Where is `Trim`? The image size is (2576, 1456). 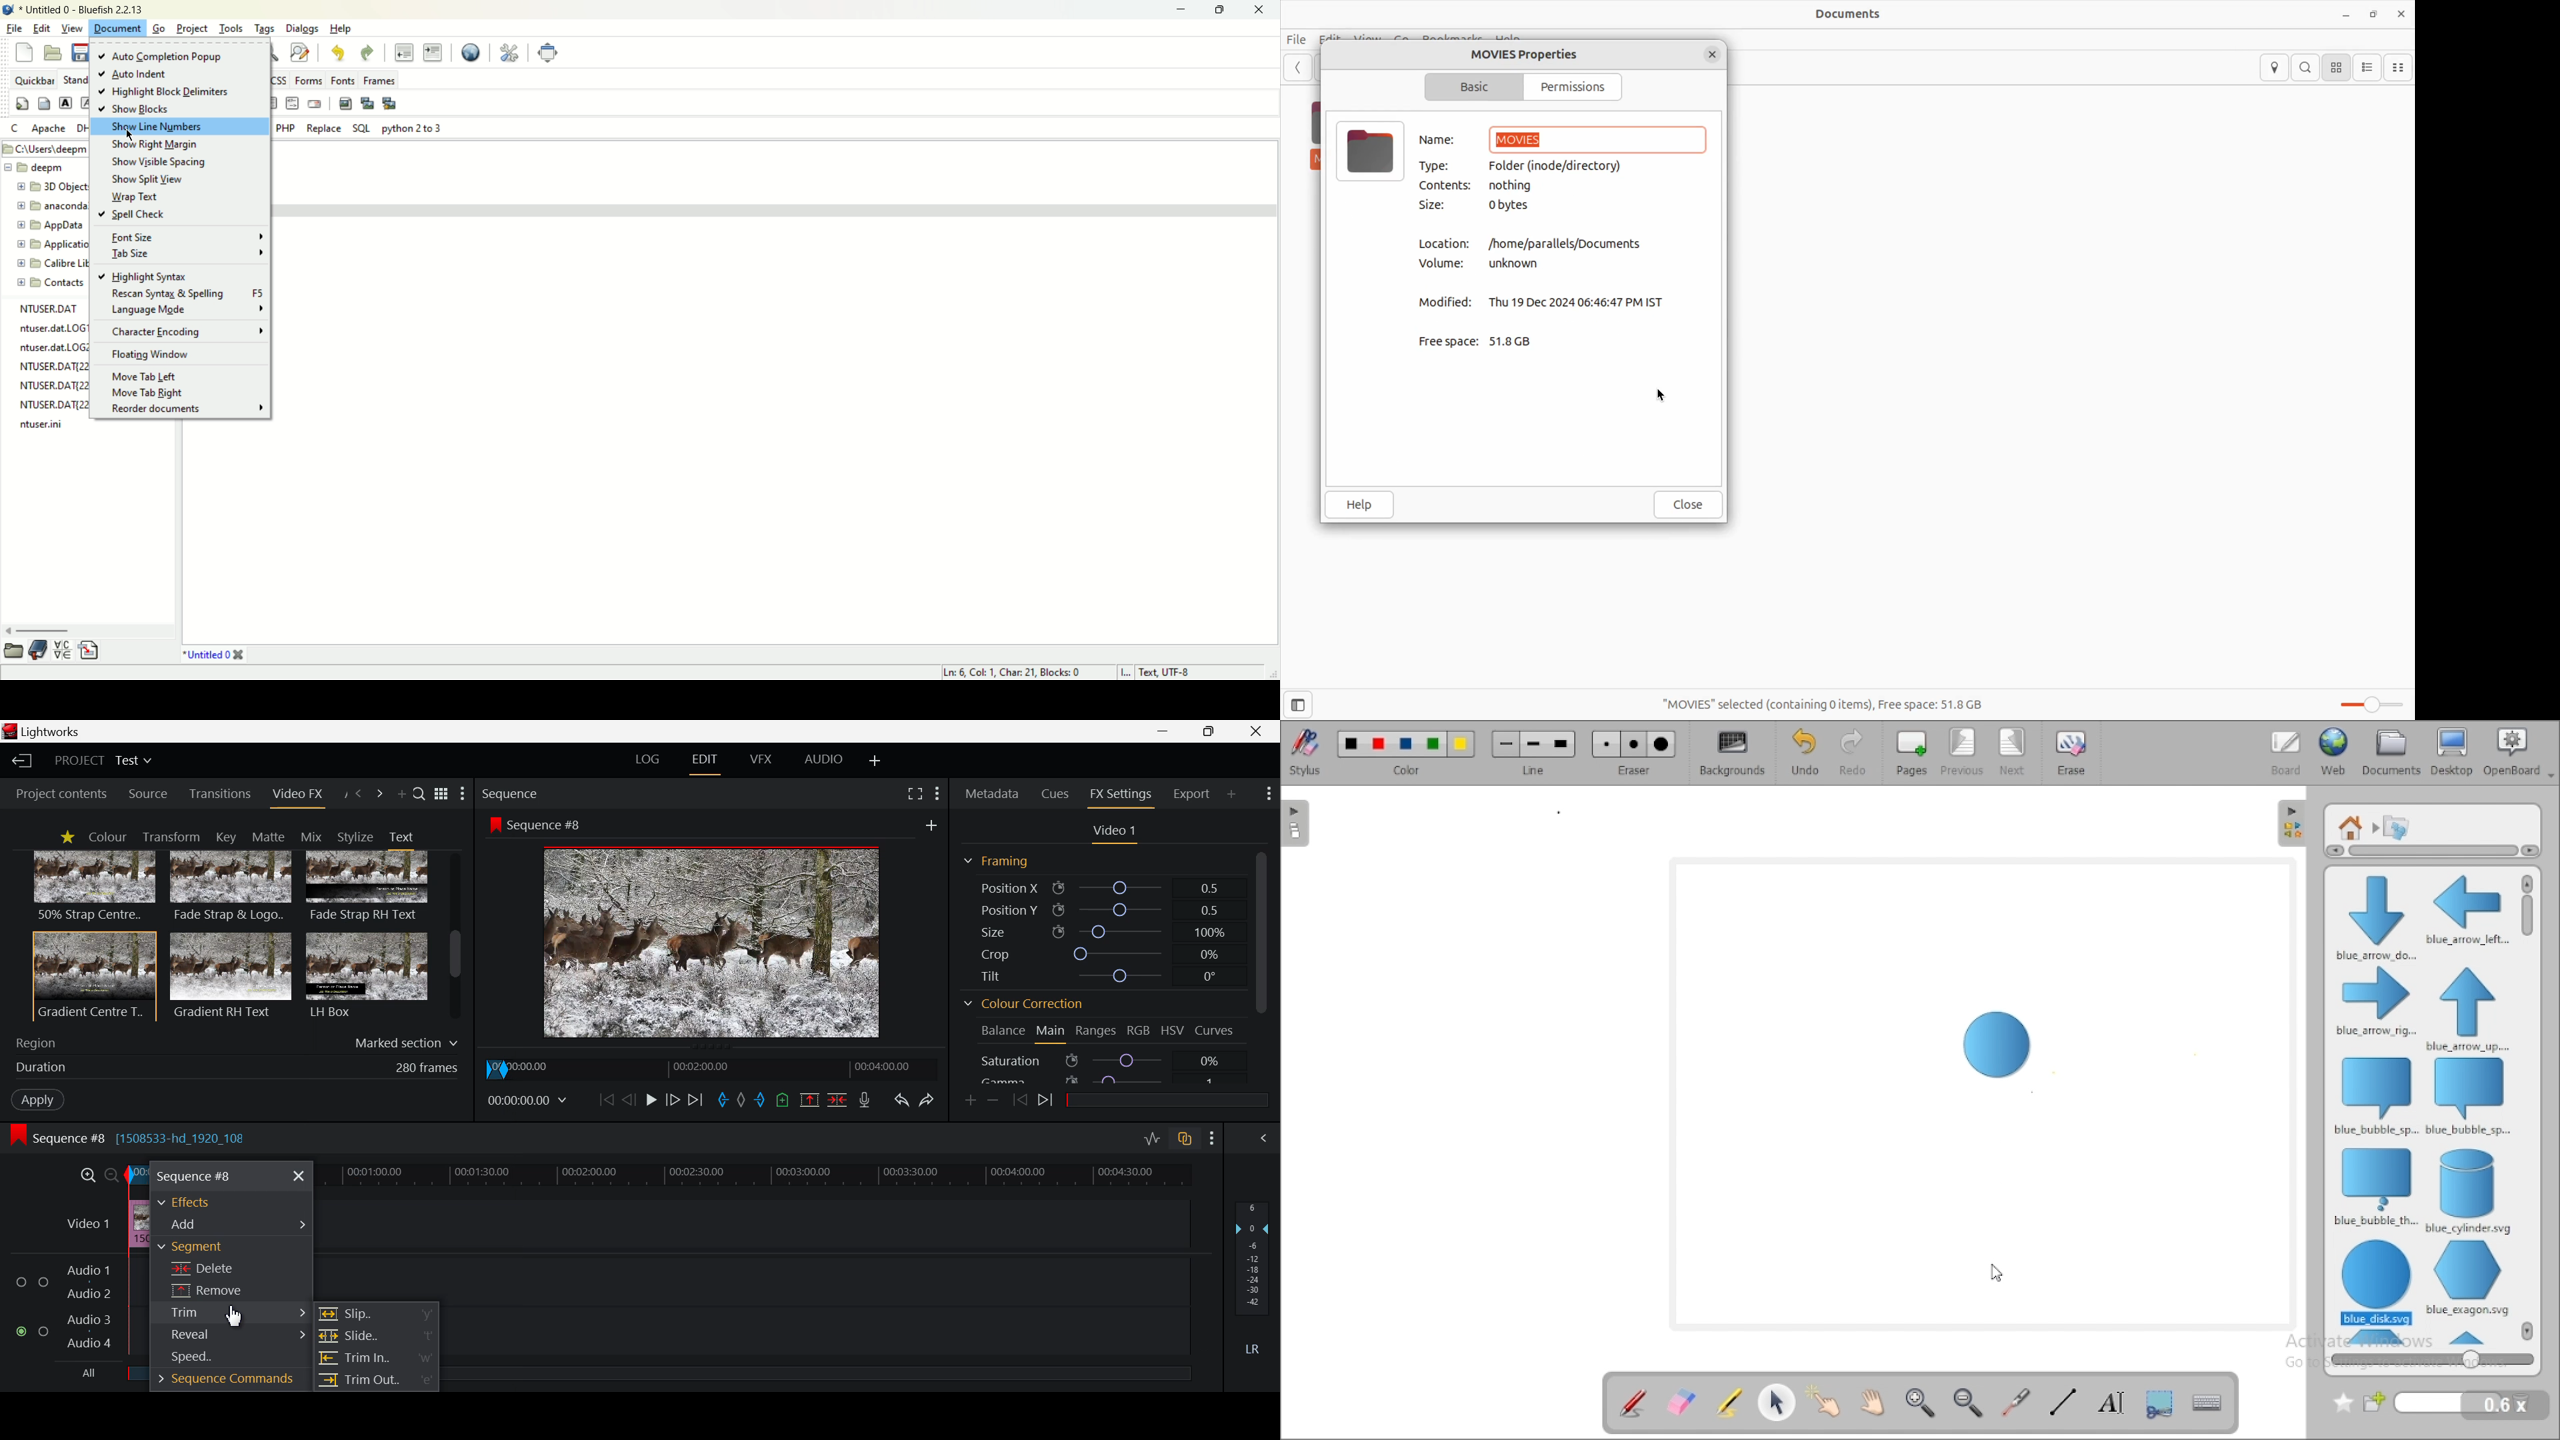
Trim is located at coordinates (231, 1312).